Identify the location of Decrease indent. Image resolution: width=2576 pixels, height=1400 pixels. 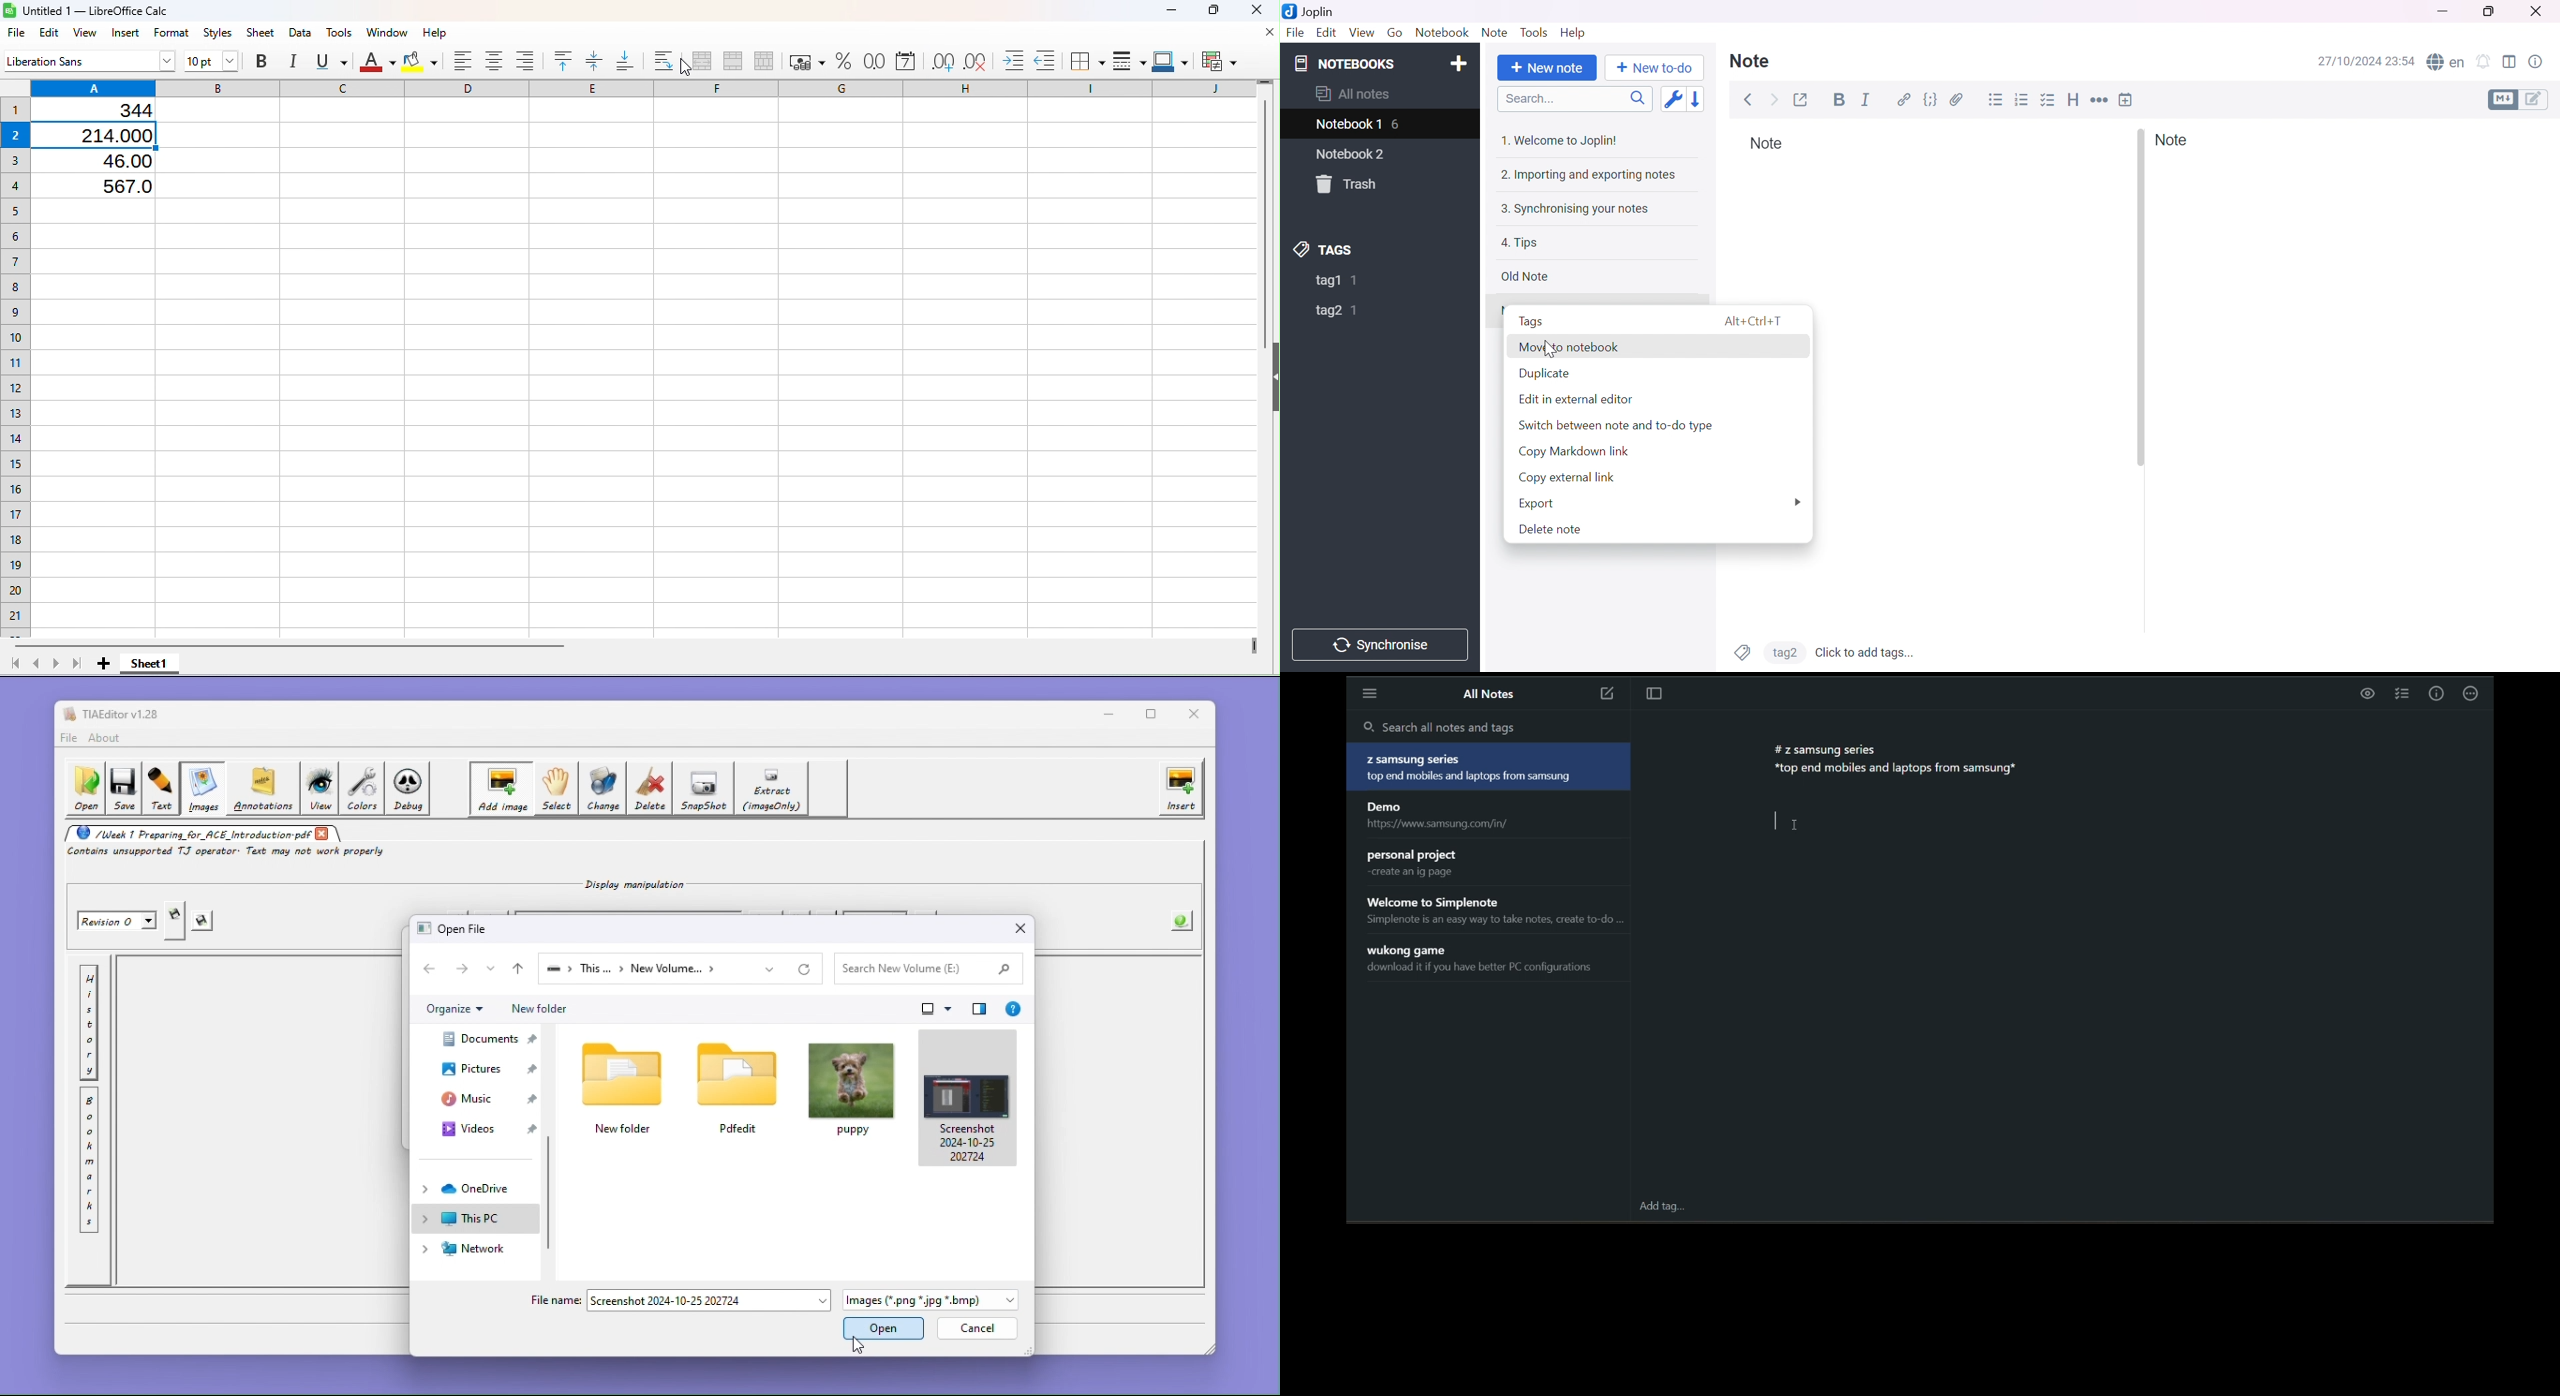
(1045, 57).